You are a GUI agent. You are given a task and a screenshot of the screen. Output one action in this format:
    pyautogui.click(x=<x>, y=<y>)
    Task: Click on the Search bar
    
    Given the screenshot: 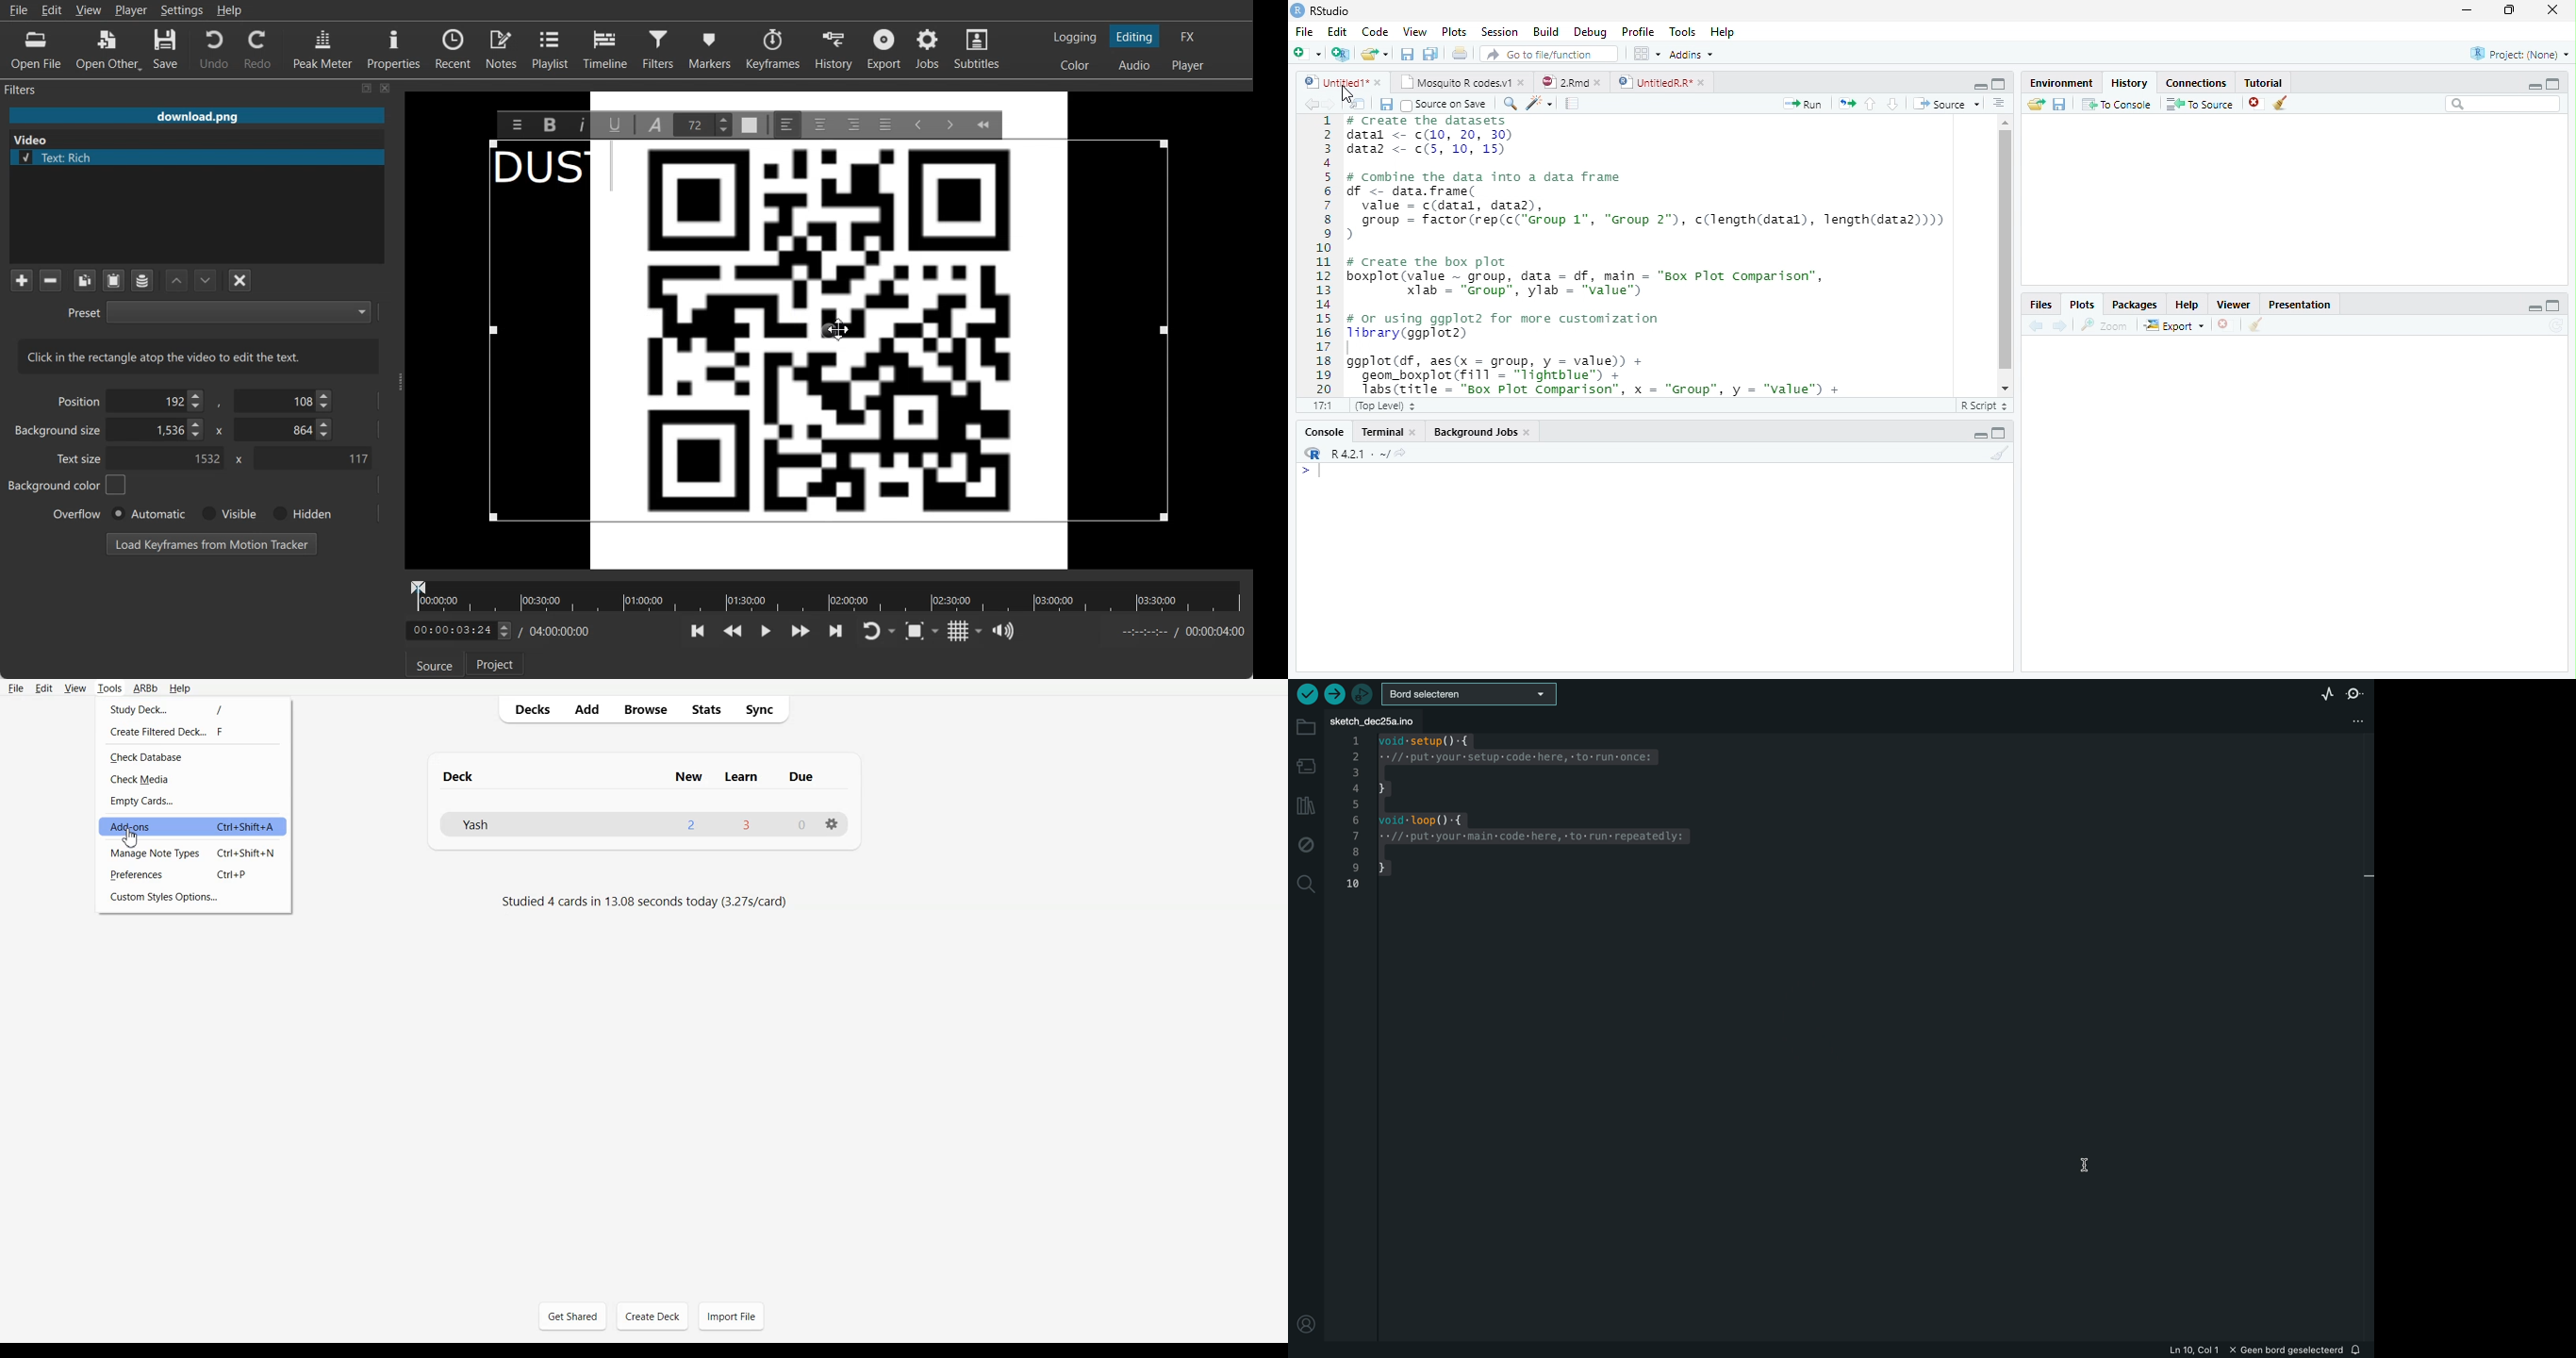 What is the action you would take?
    pyautogui.click(x=2503, y=105)
    